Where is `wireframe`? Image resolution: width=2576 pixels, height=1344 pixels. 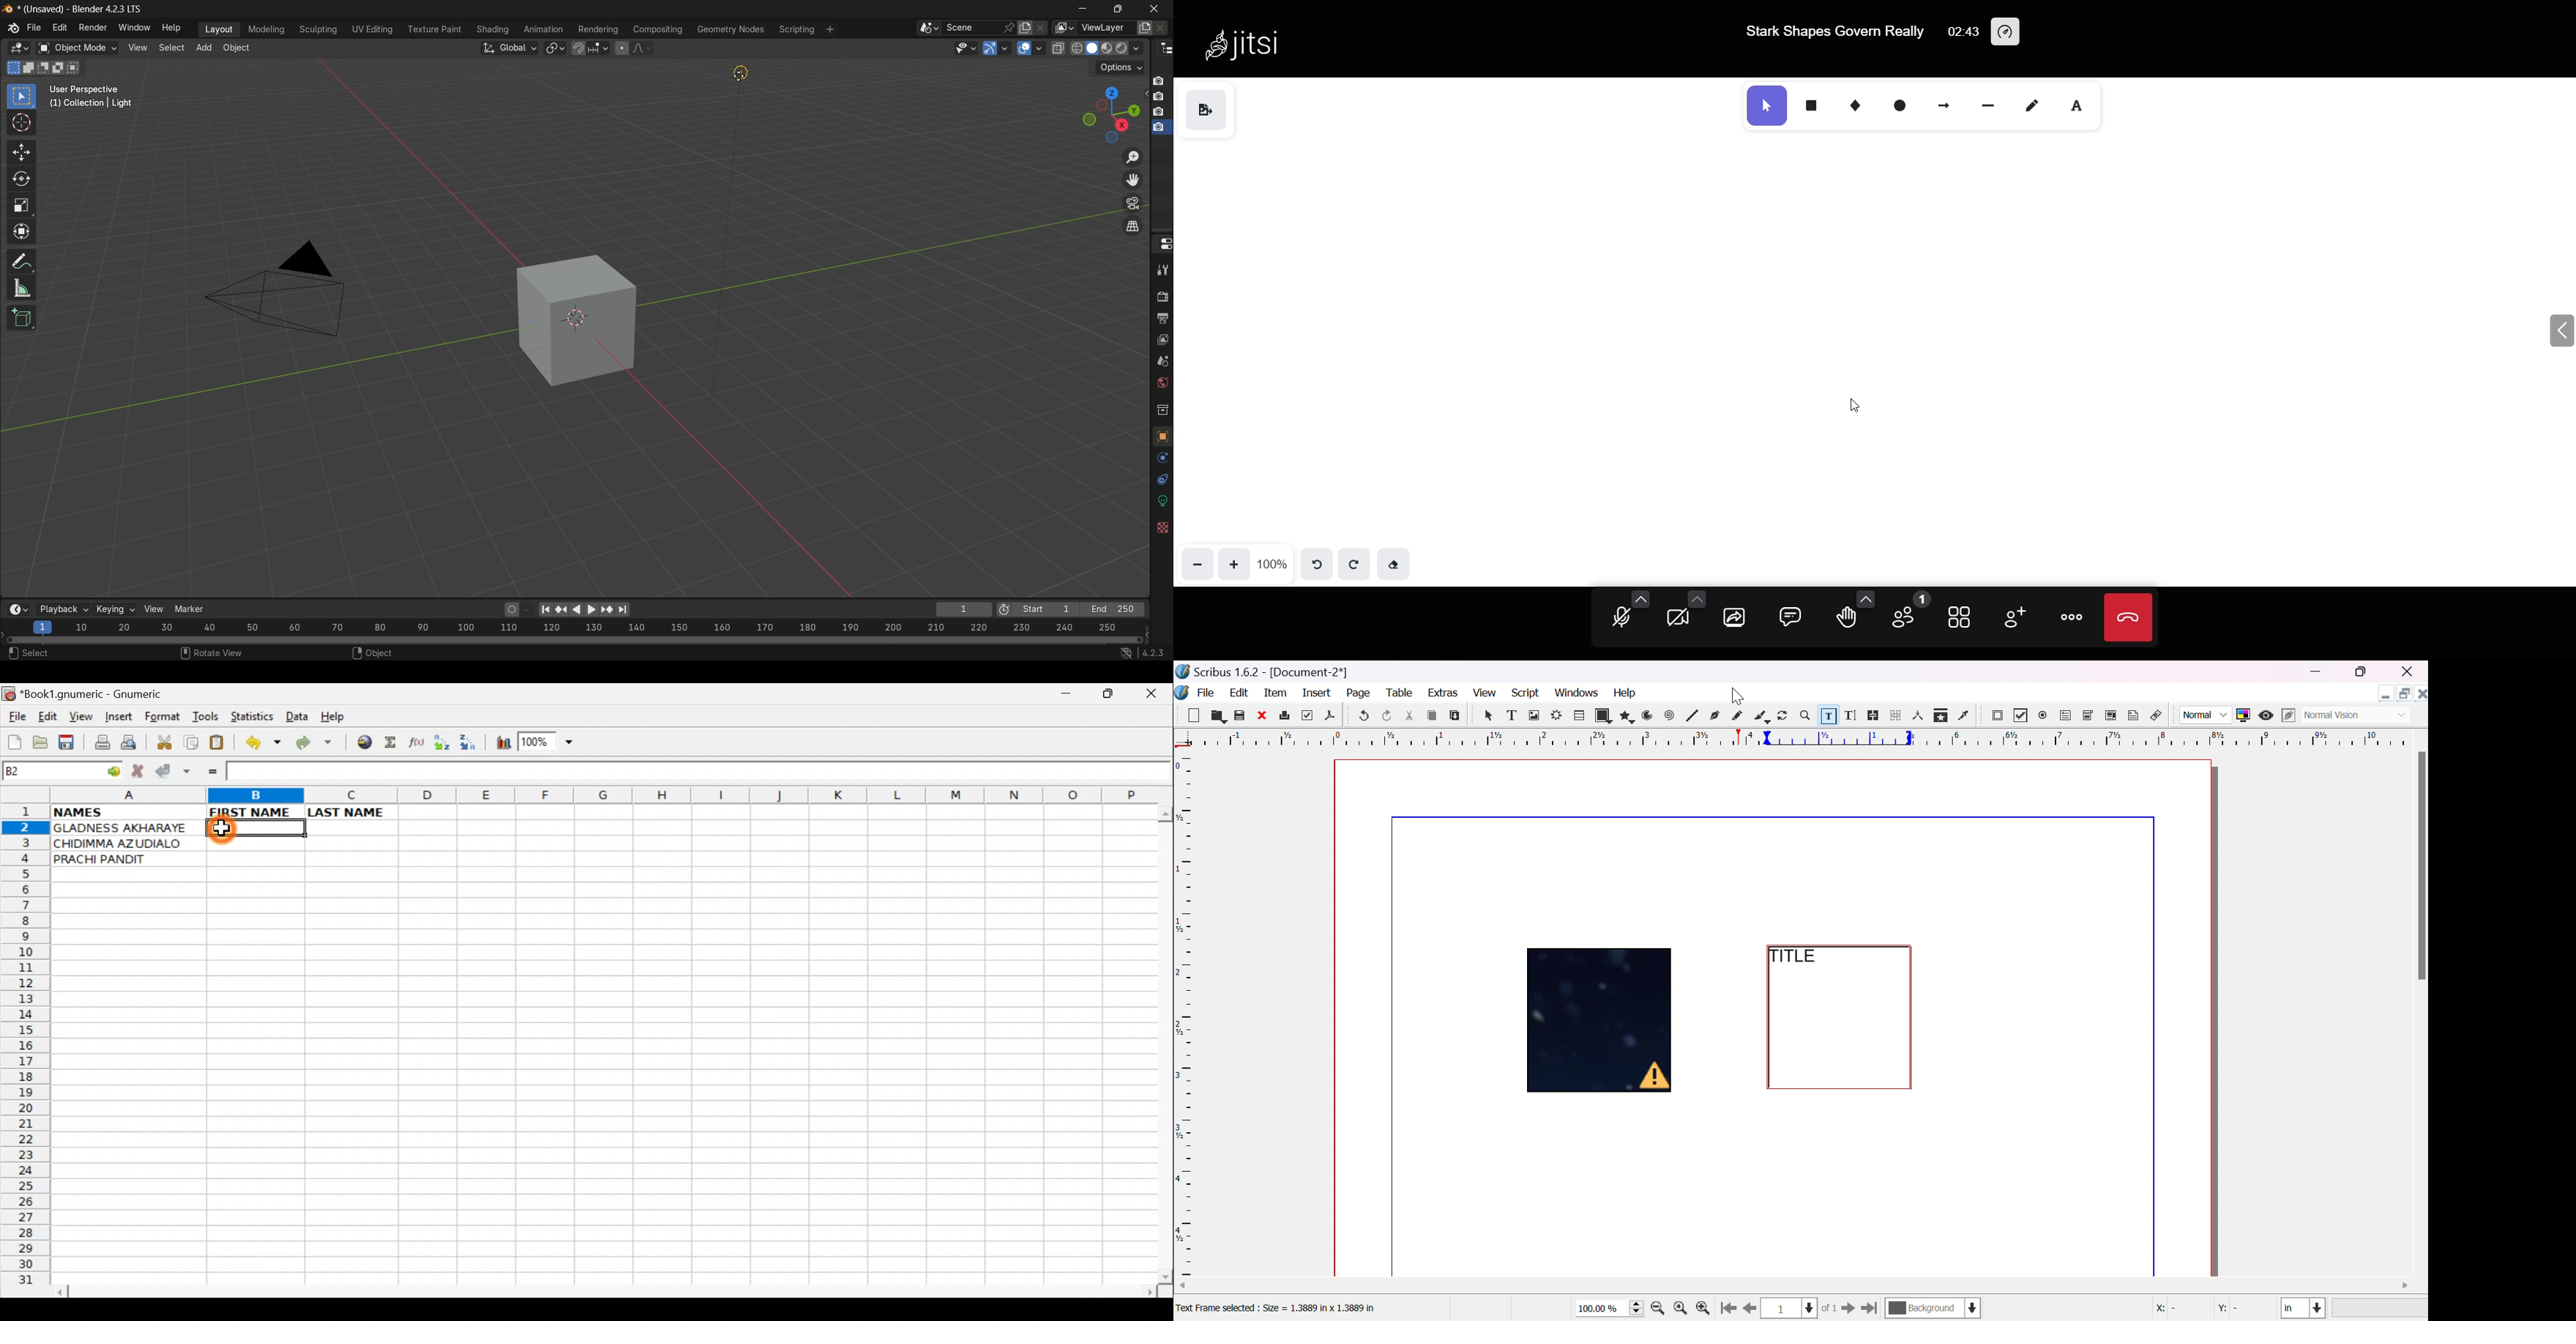
wireframe is located at coordinates (1076, 50).